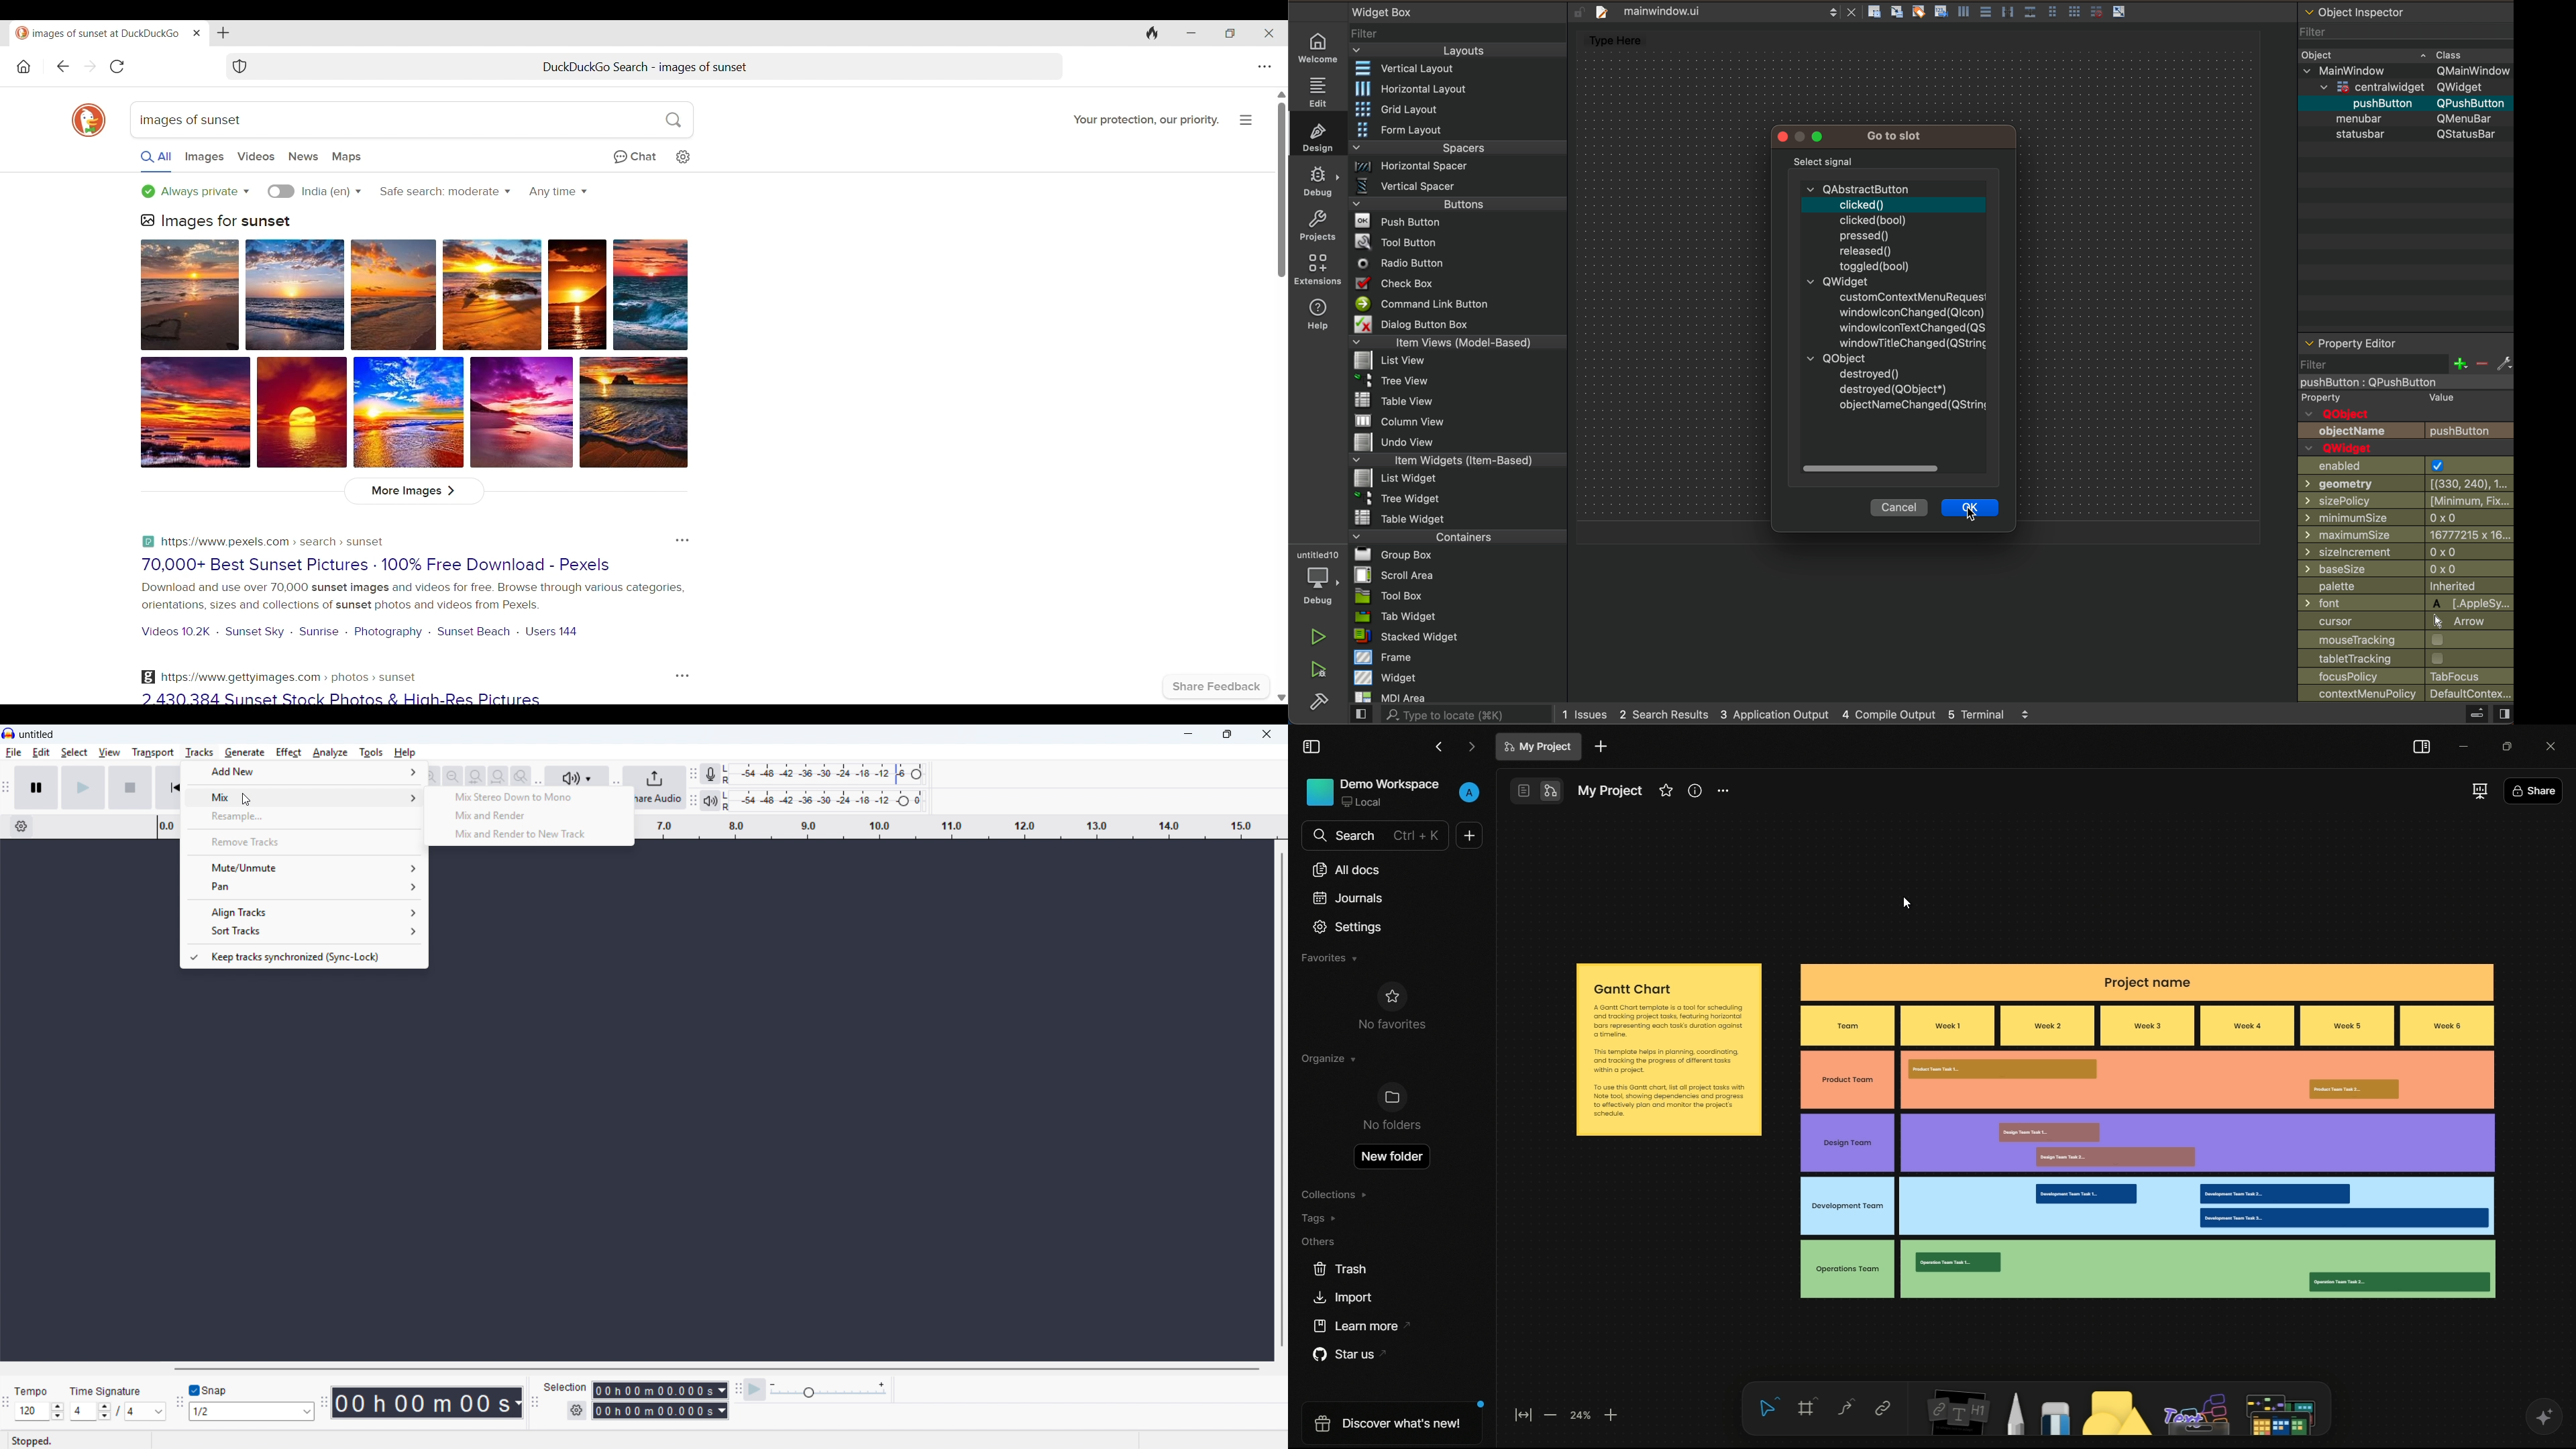  Describe the element at coordinates (1191, 33) in the screenshot. I see `Minimize` at that location.